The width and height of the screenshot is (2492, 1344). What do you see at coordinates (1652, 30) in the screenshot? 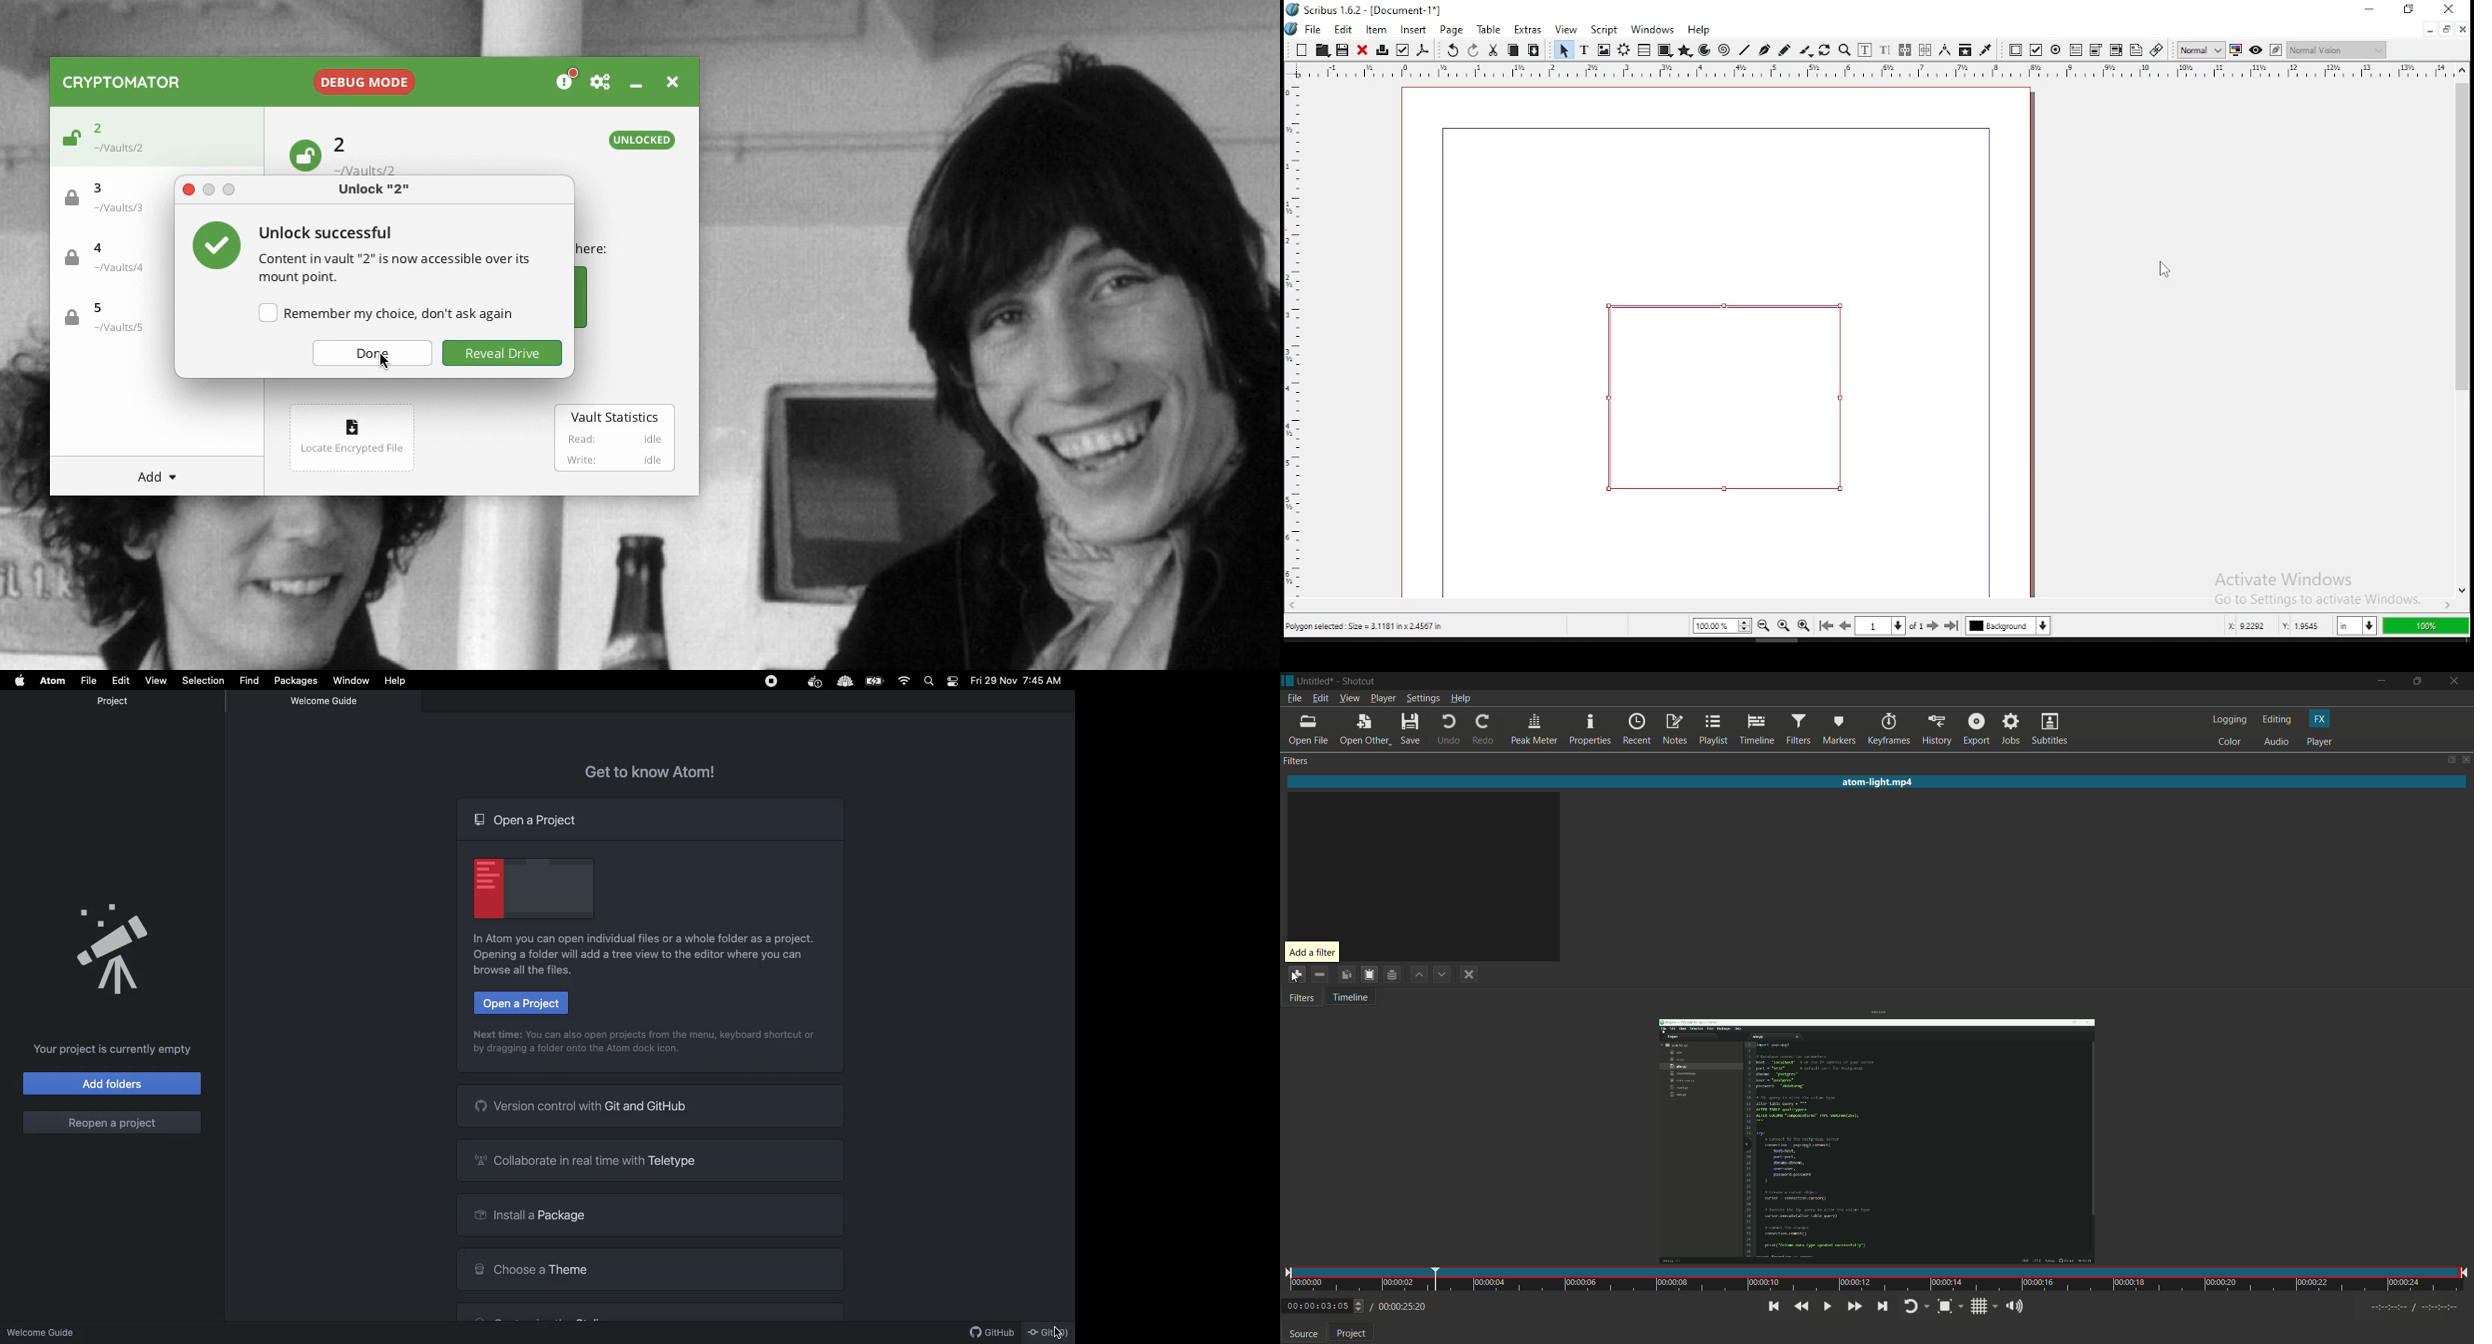
I see `windows` at bounding box center [1652, 30].